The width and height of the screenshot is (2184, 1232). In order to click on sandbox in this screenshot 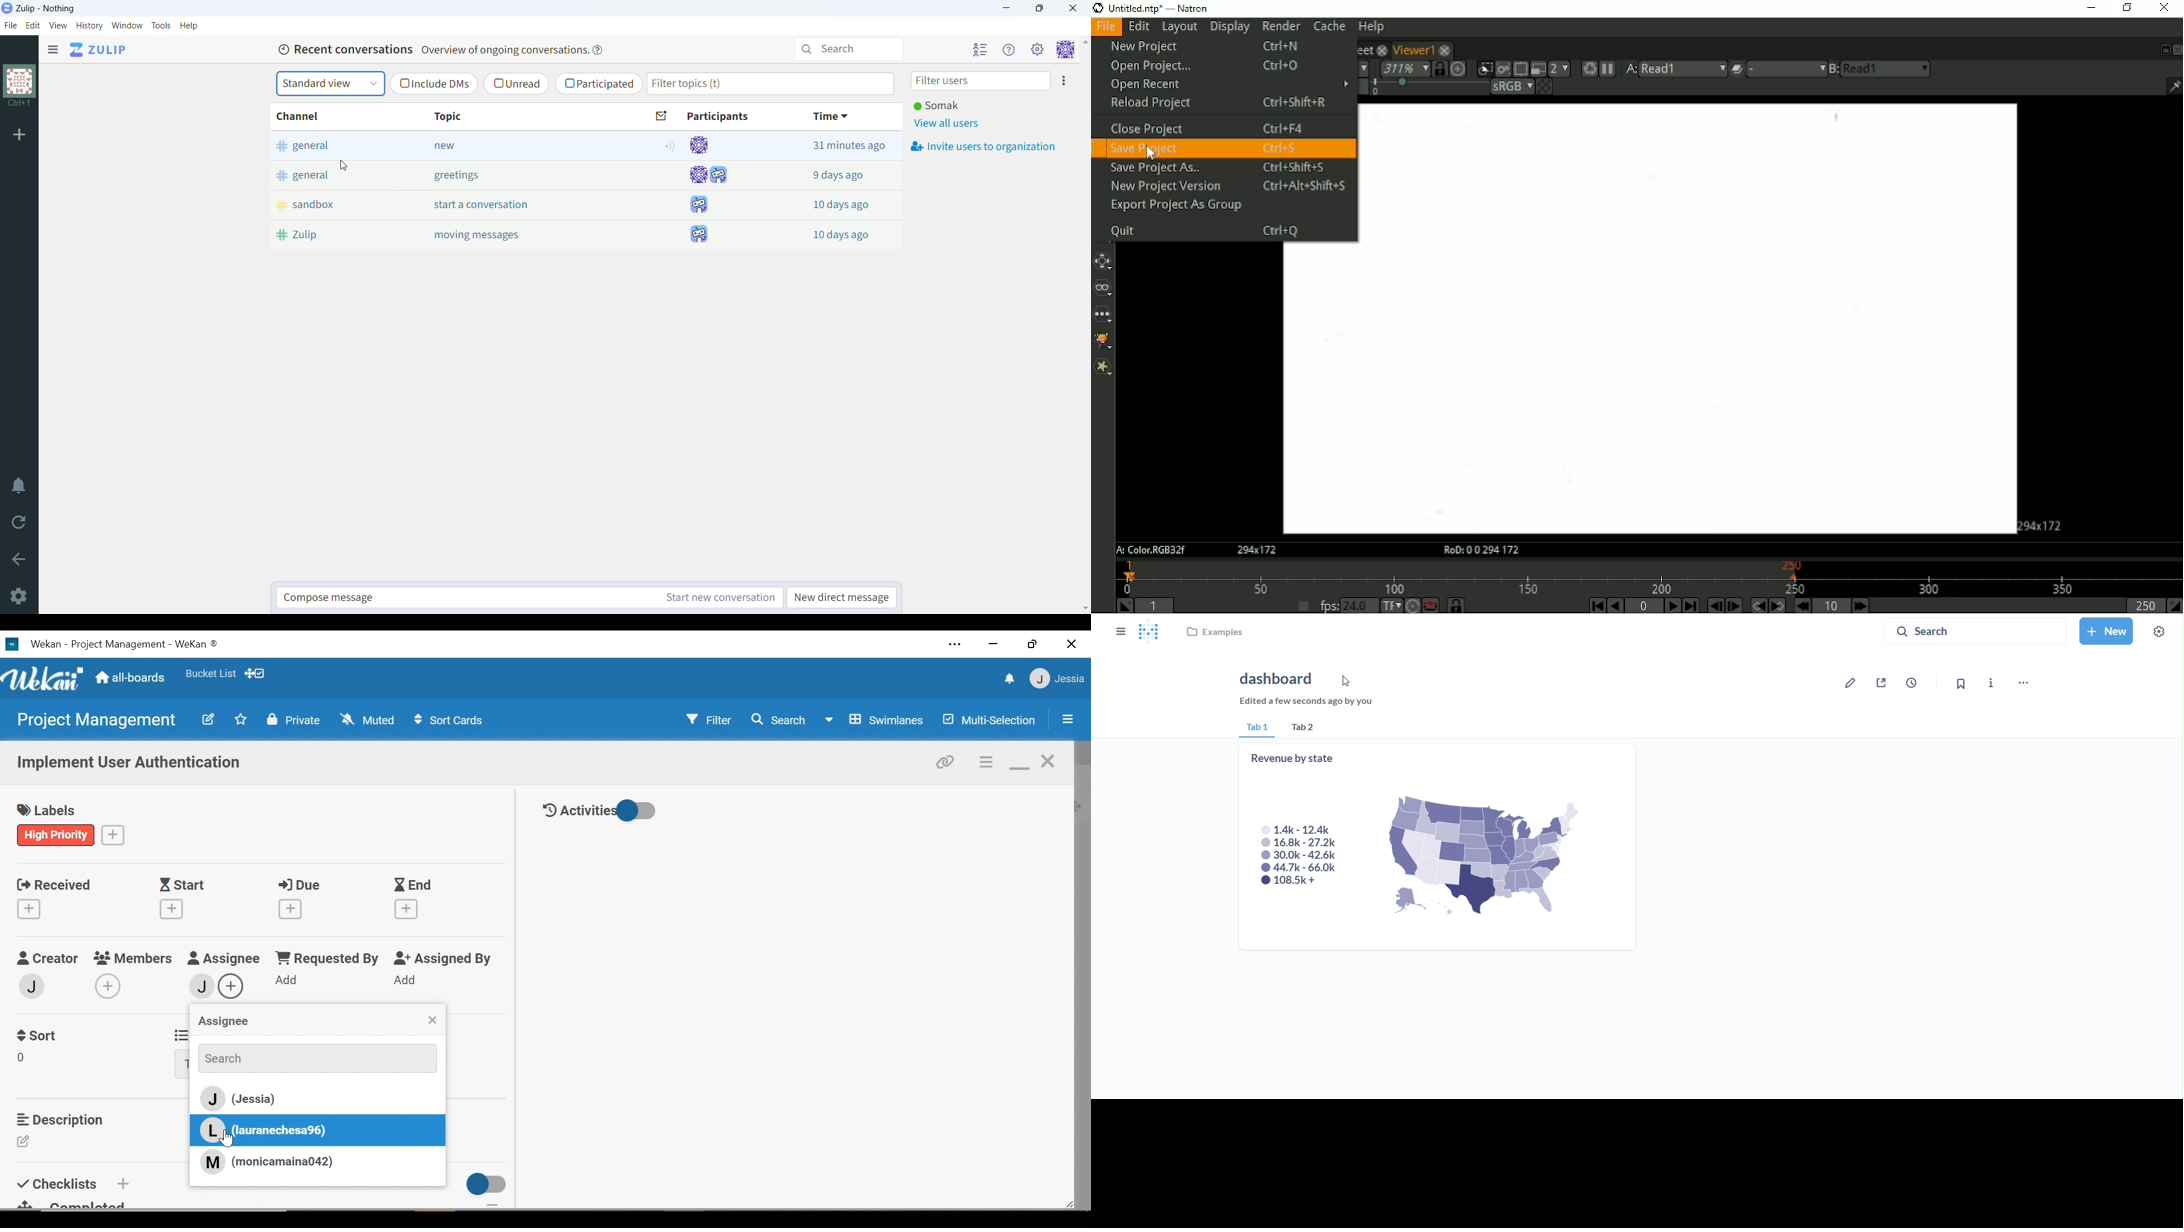, I will do `click(334, 204)`.